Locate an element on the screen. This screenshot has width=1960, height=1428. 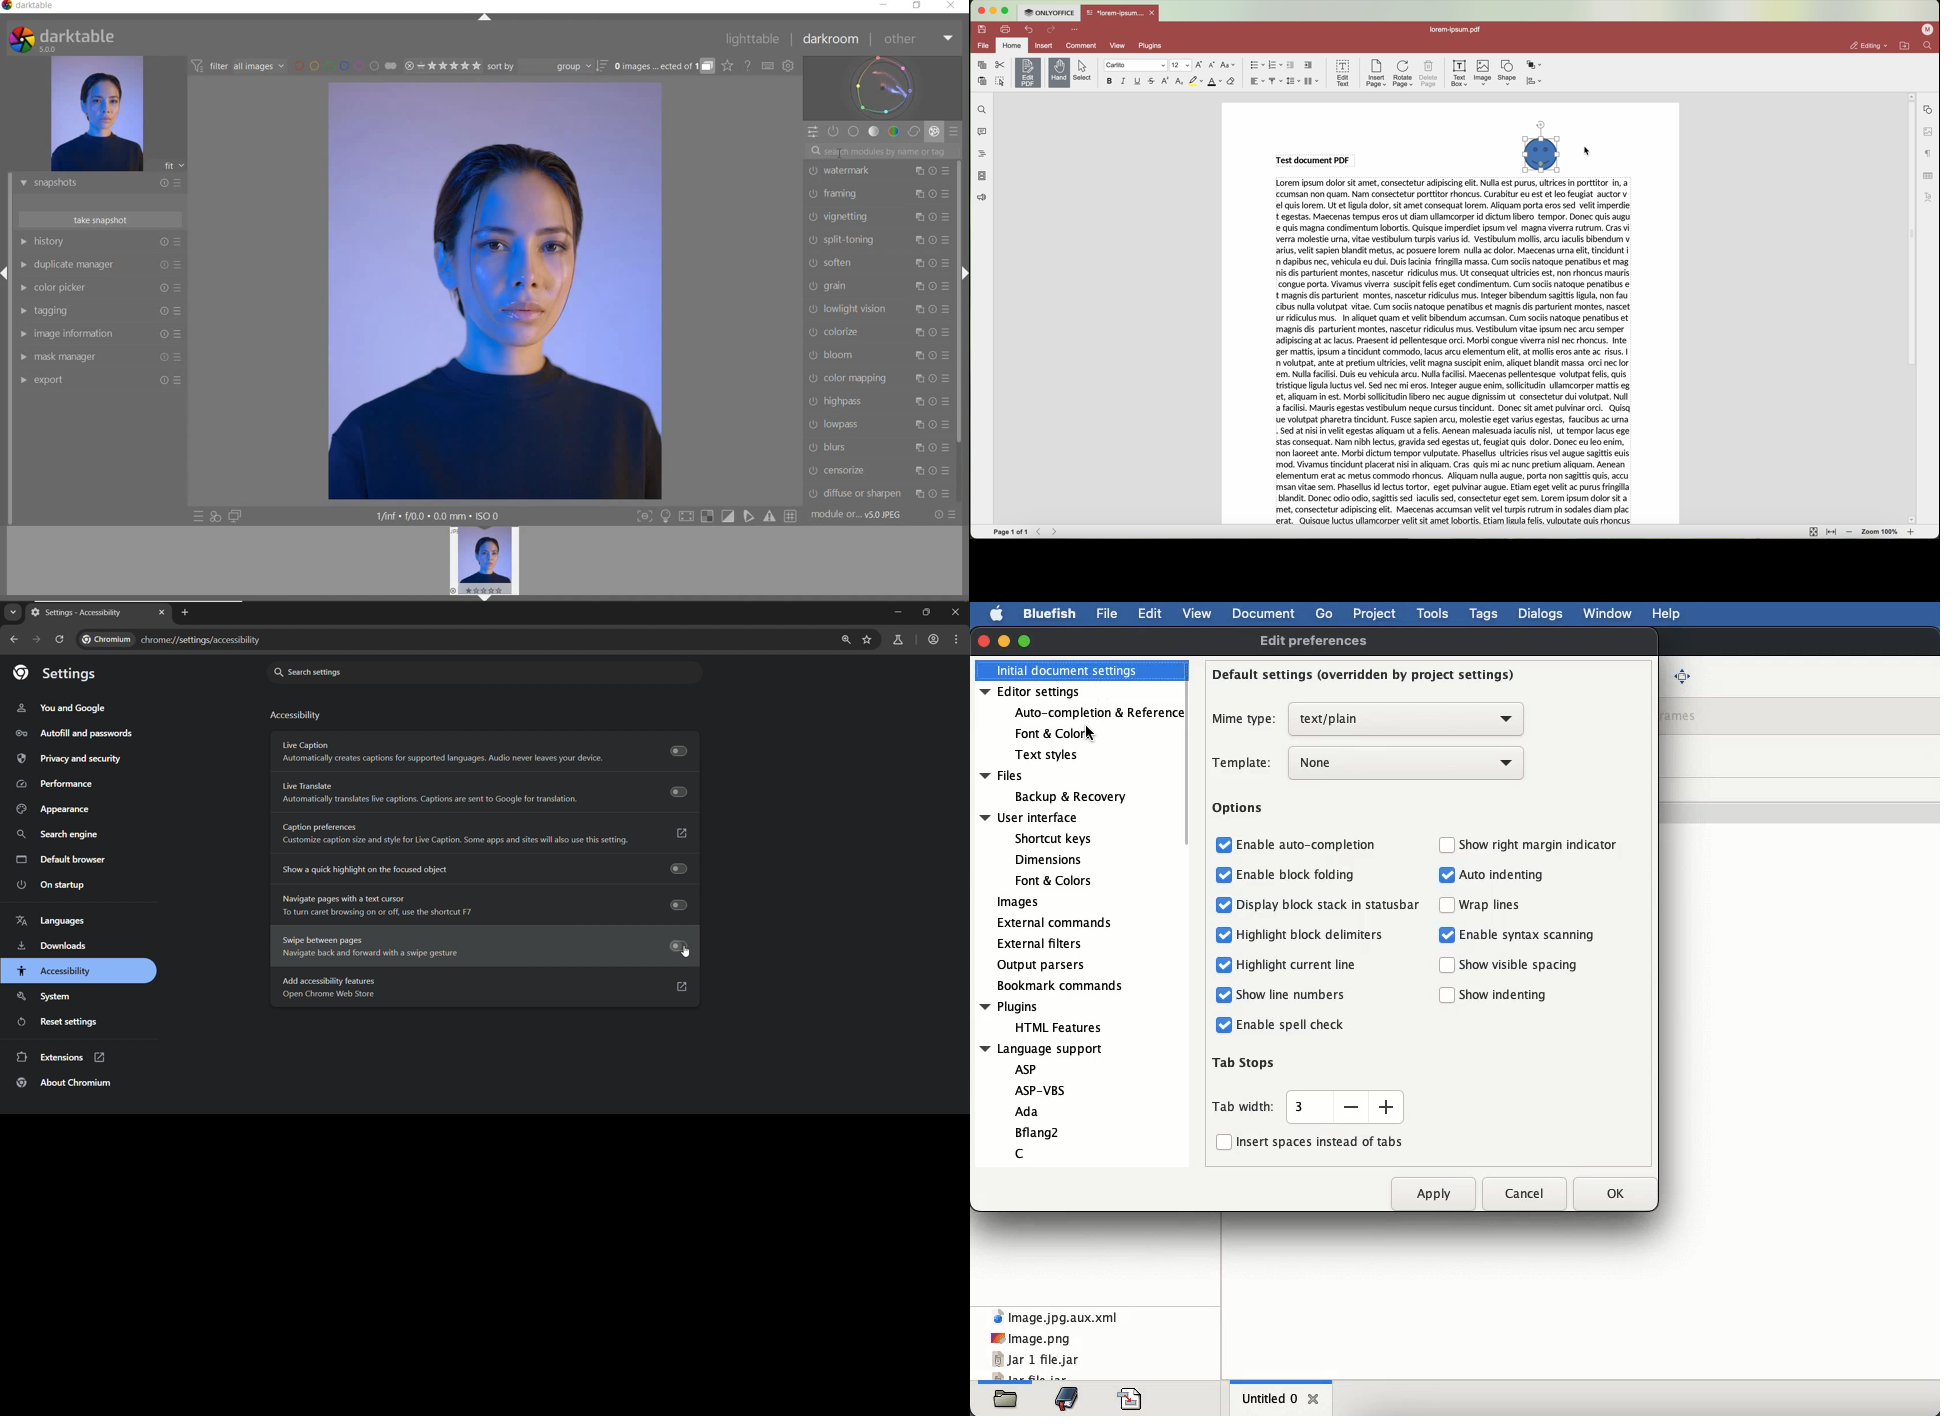
images is located at coordinates (1021, 903).